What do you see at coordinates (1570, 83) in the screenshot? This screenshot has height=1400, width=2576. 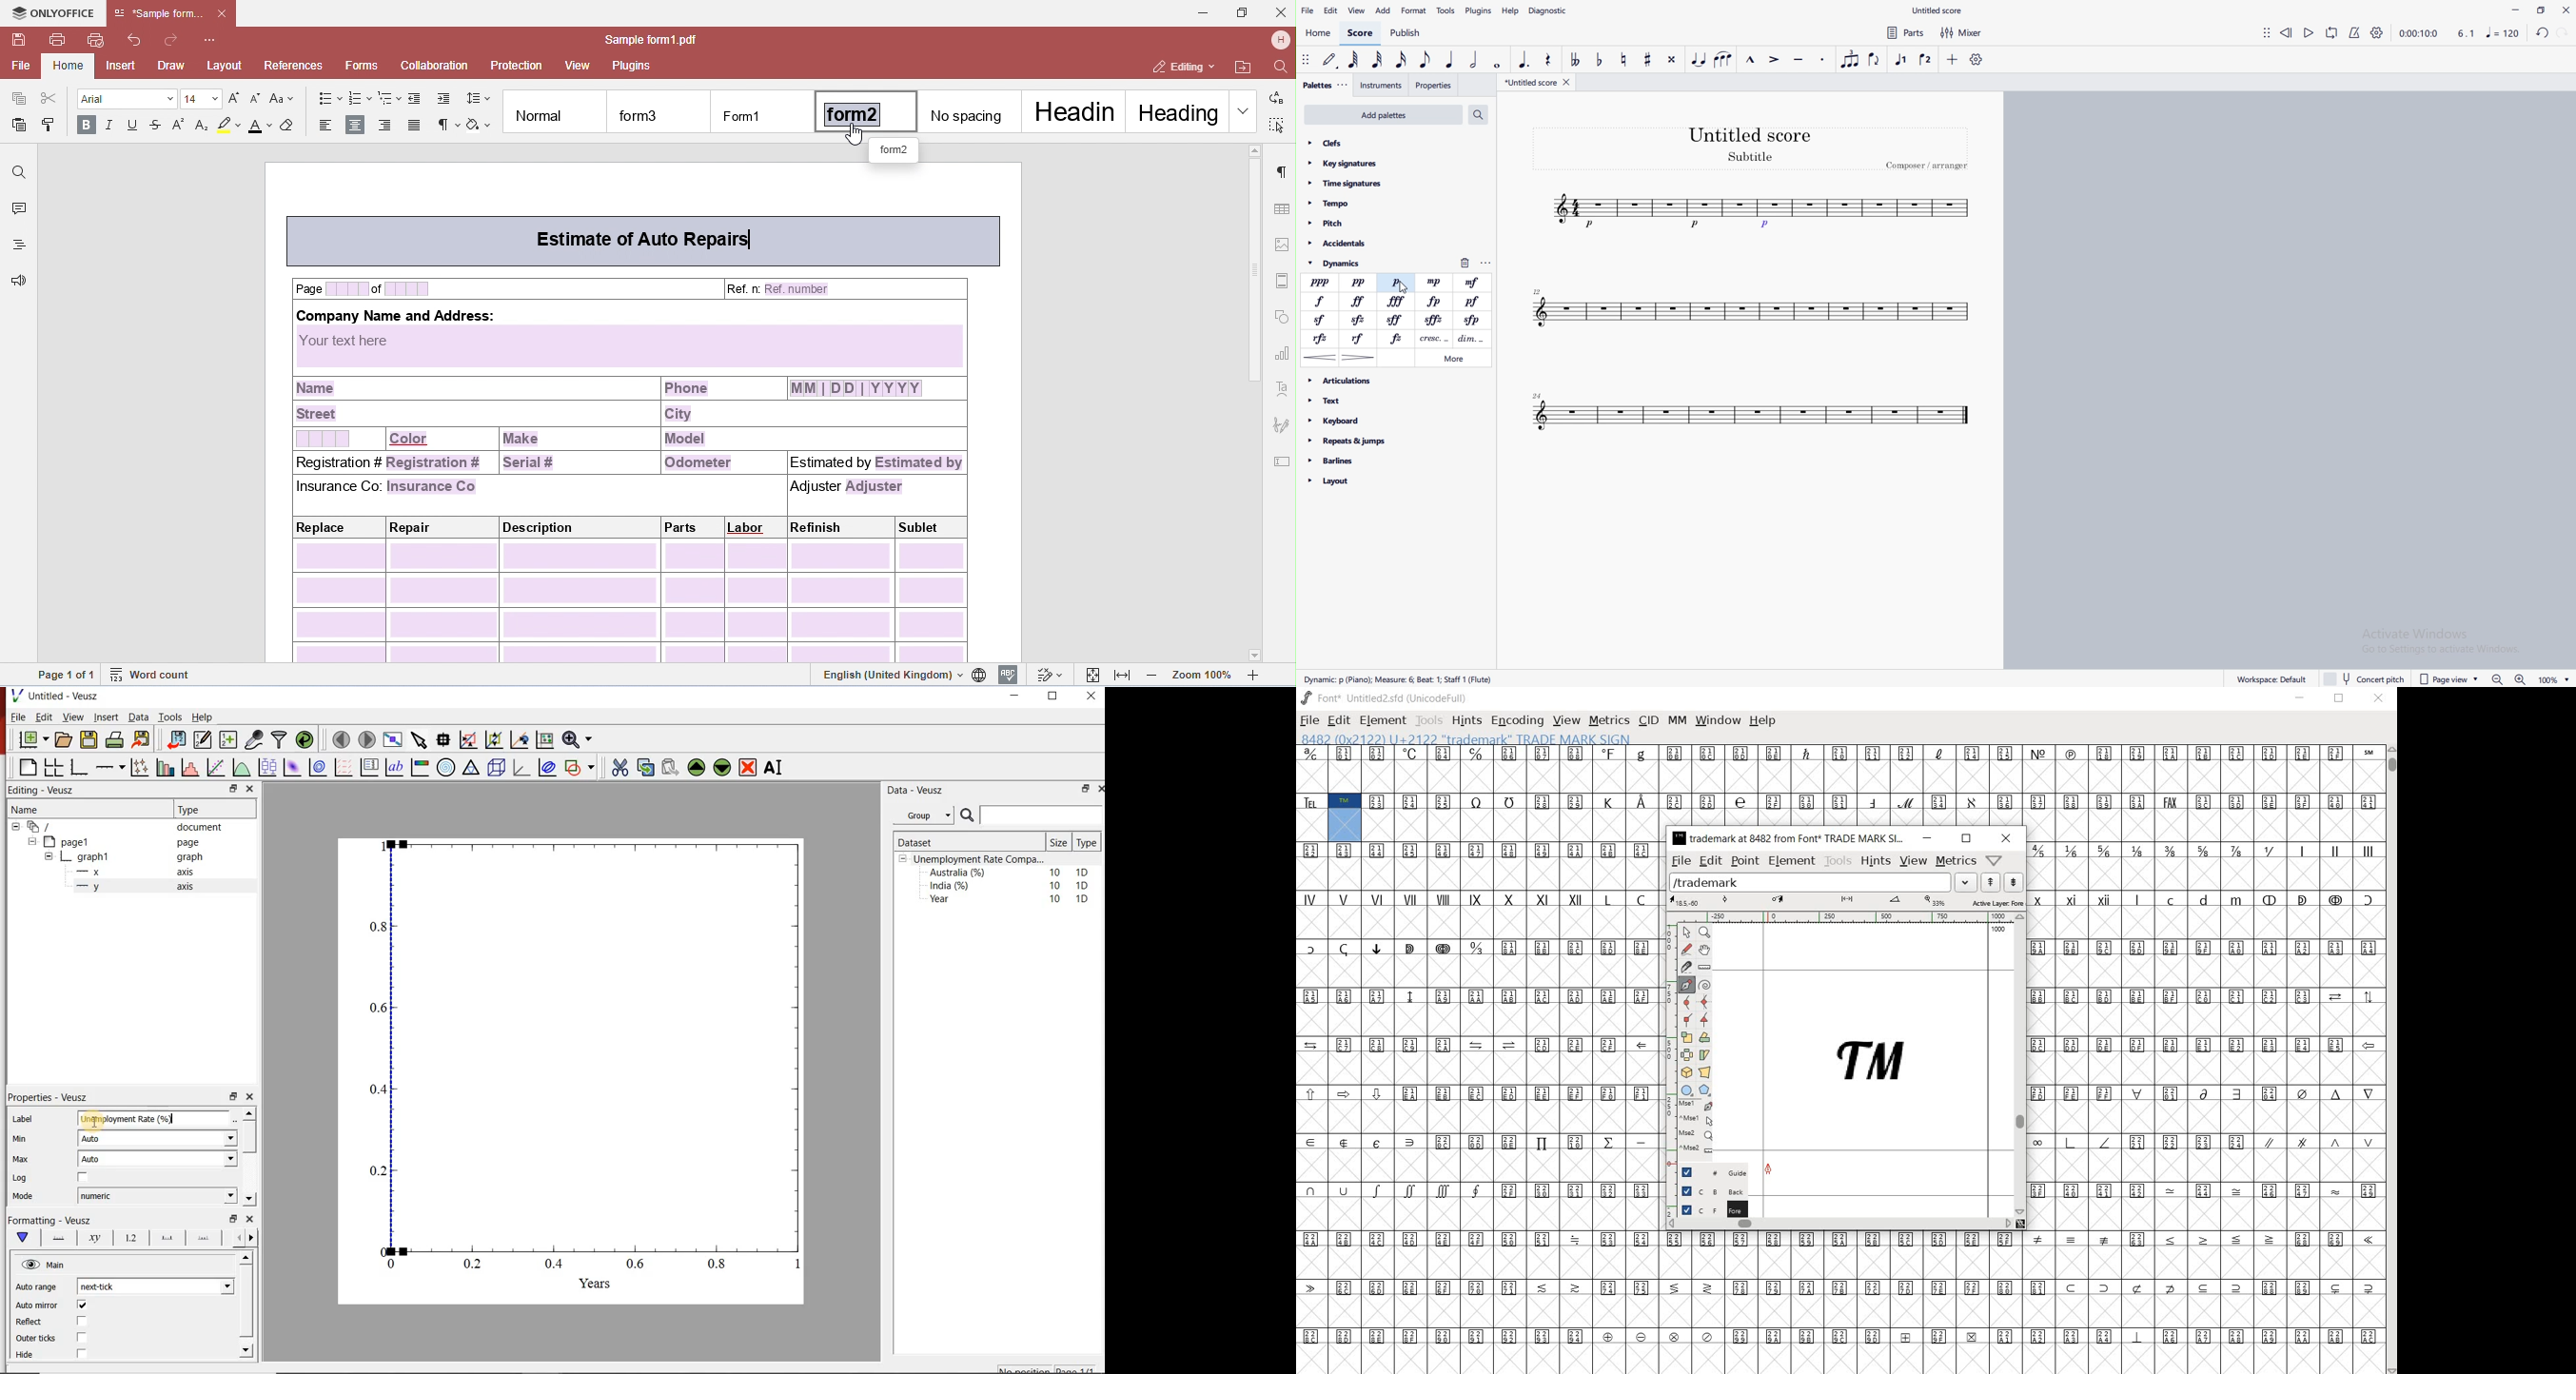 I see `close` at bounding box center [1570, 83].